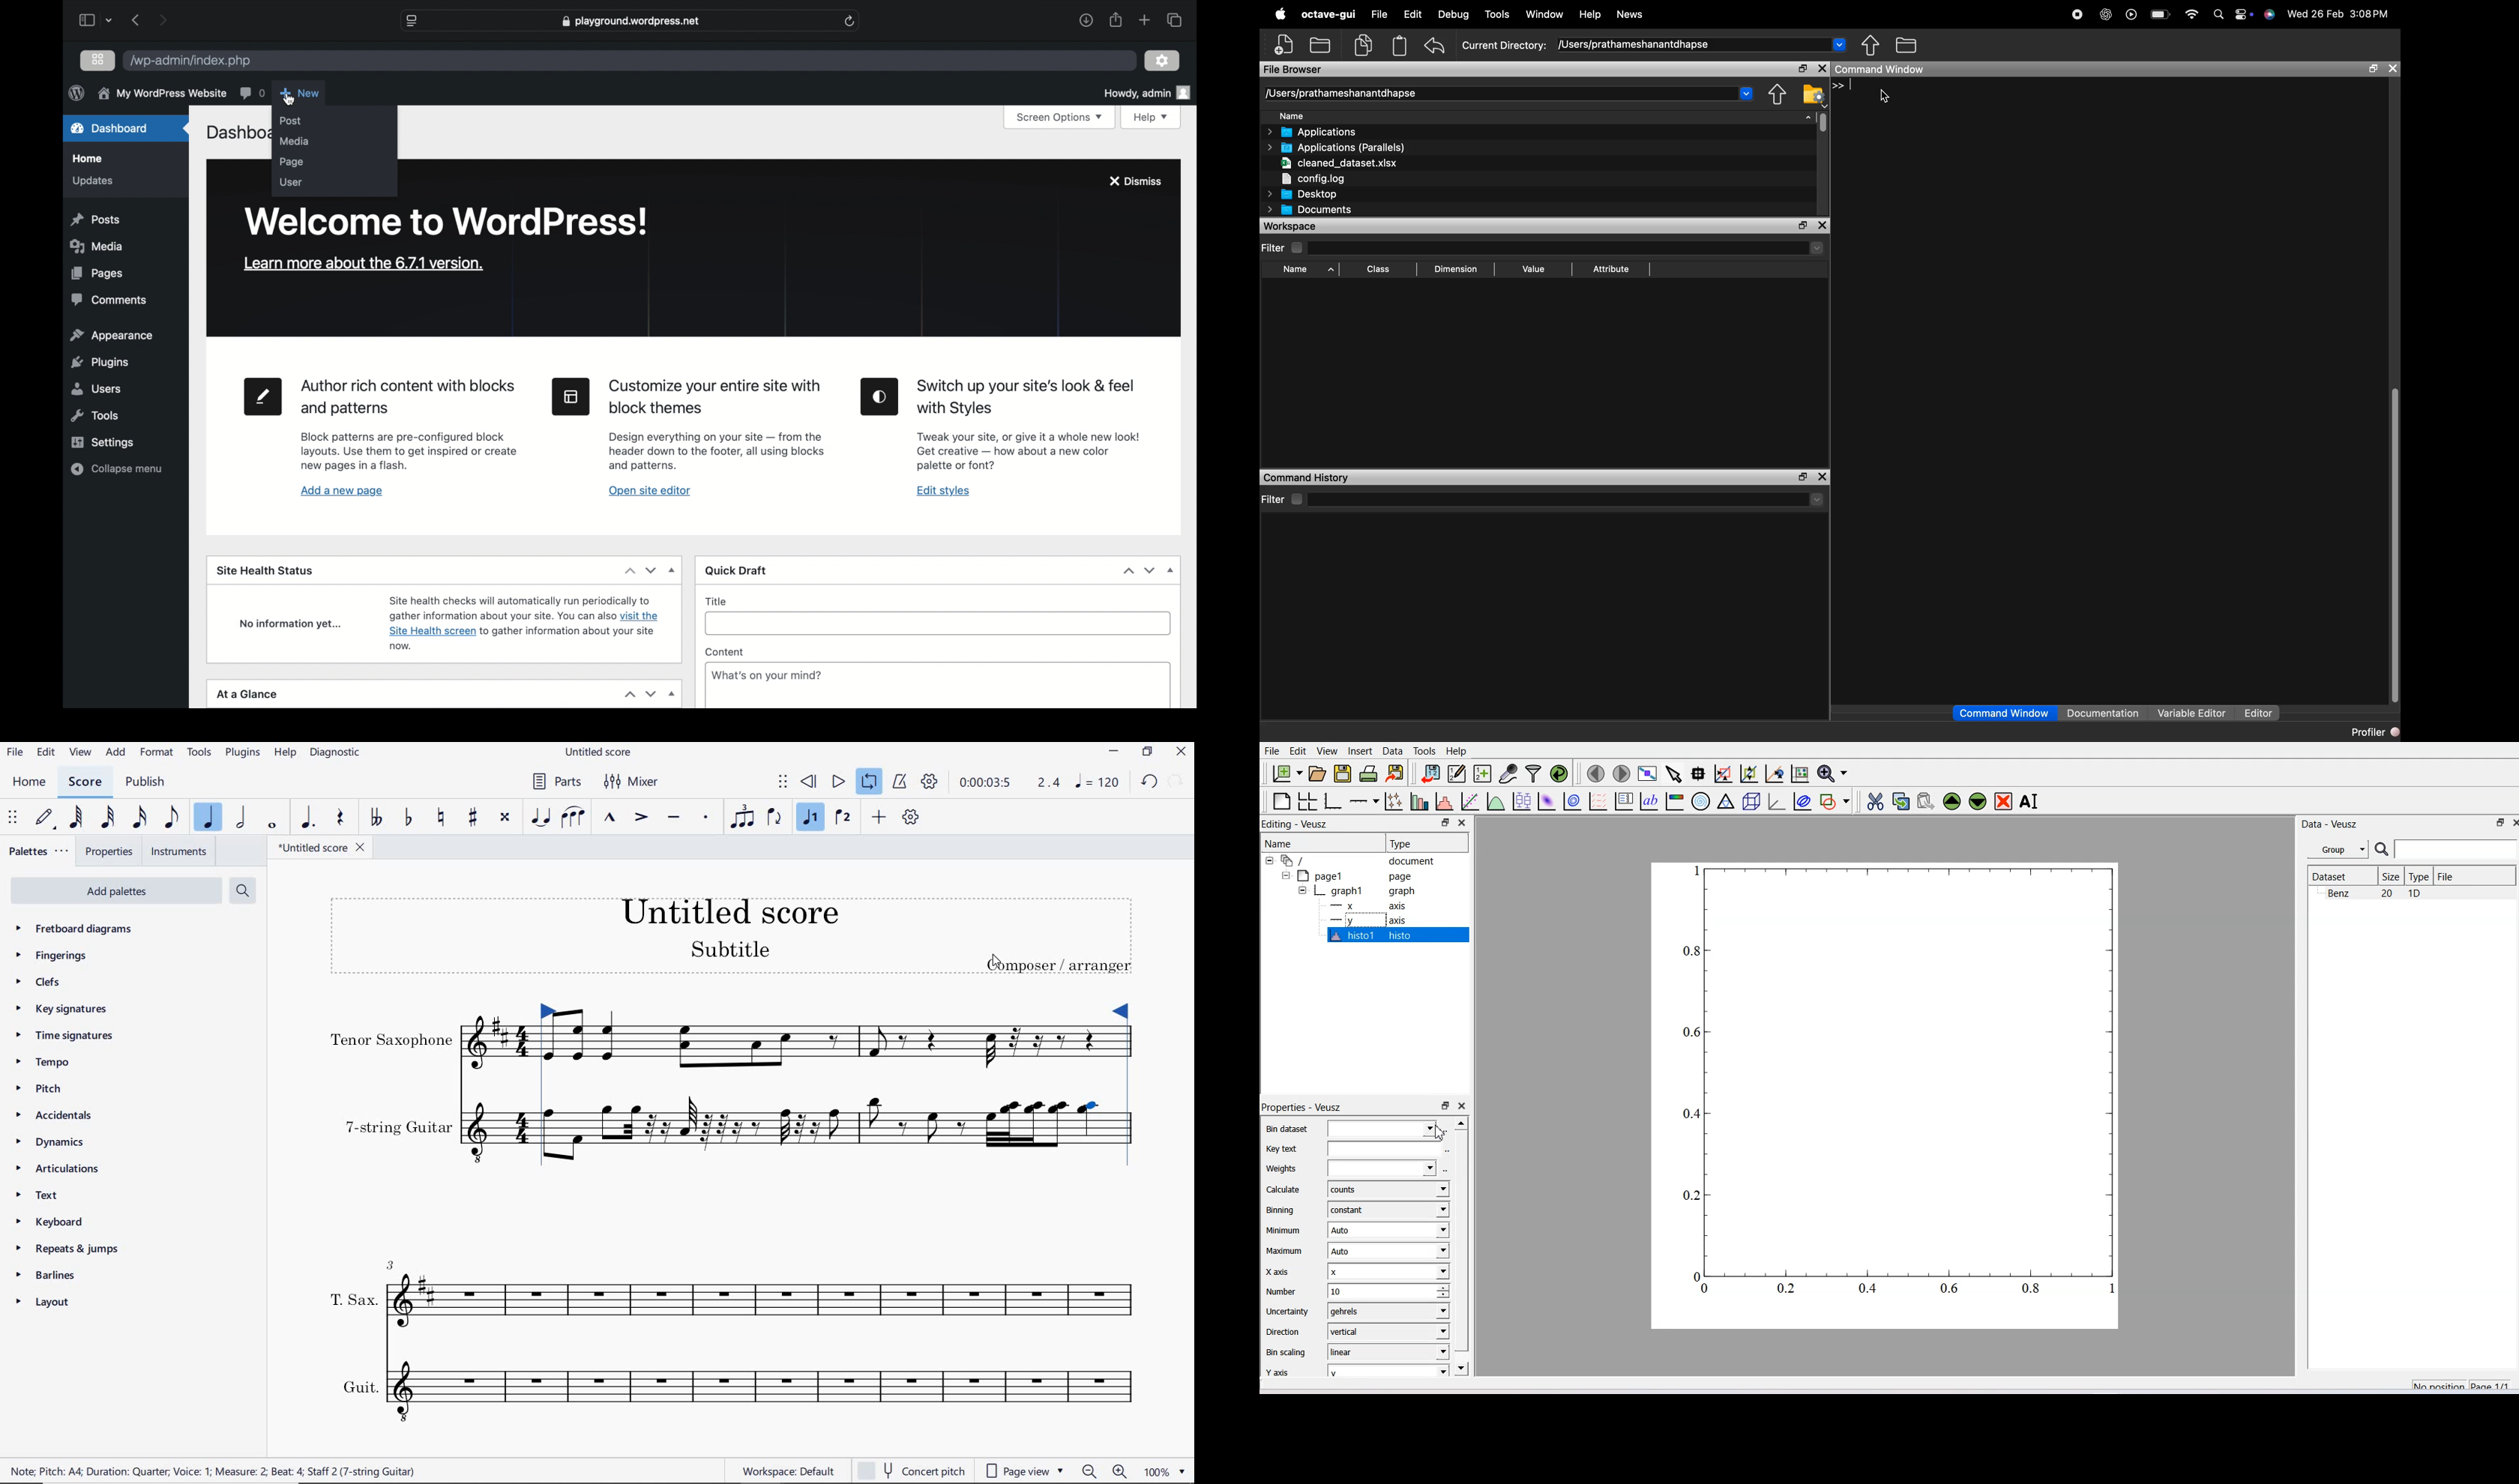 The image size is (2520, 1484). What do you see at coordinates (1566, 500) in the screenshot?
I see `search here` at bounding box center [1566, 500].